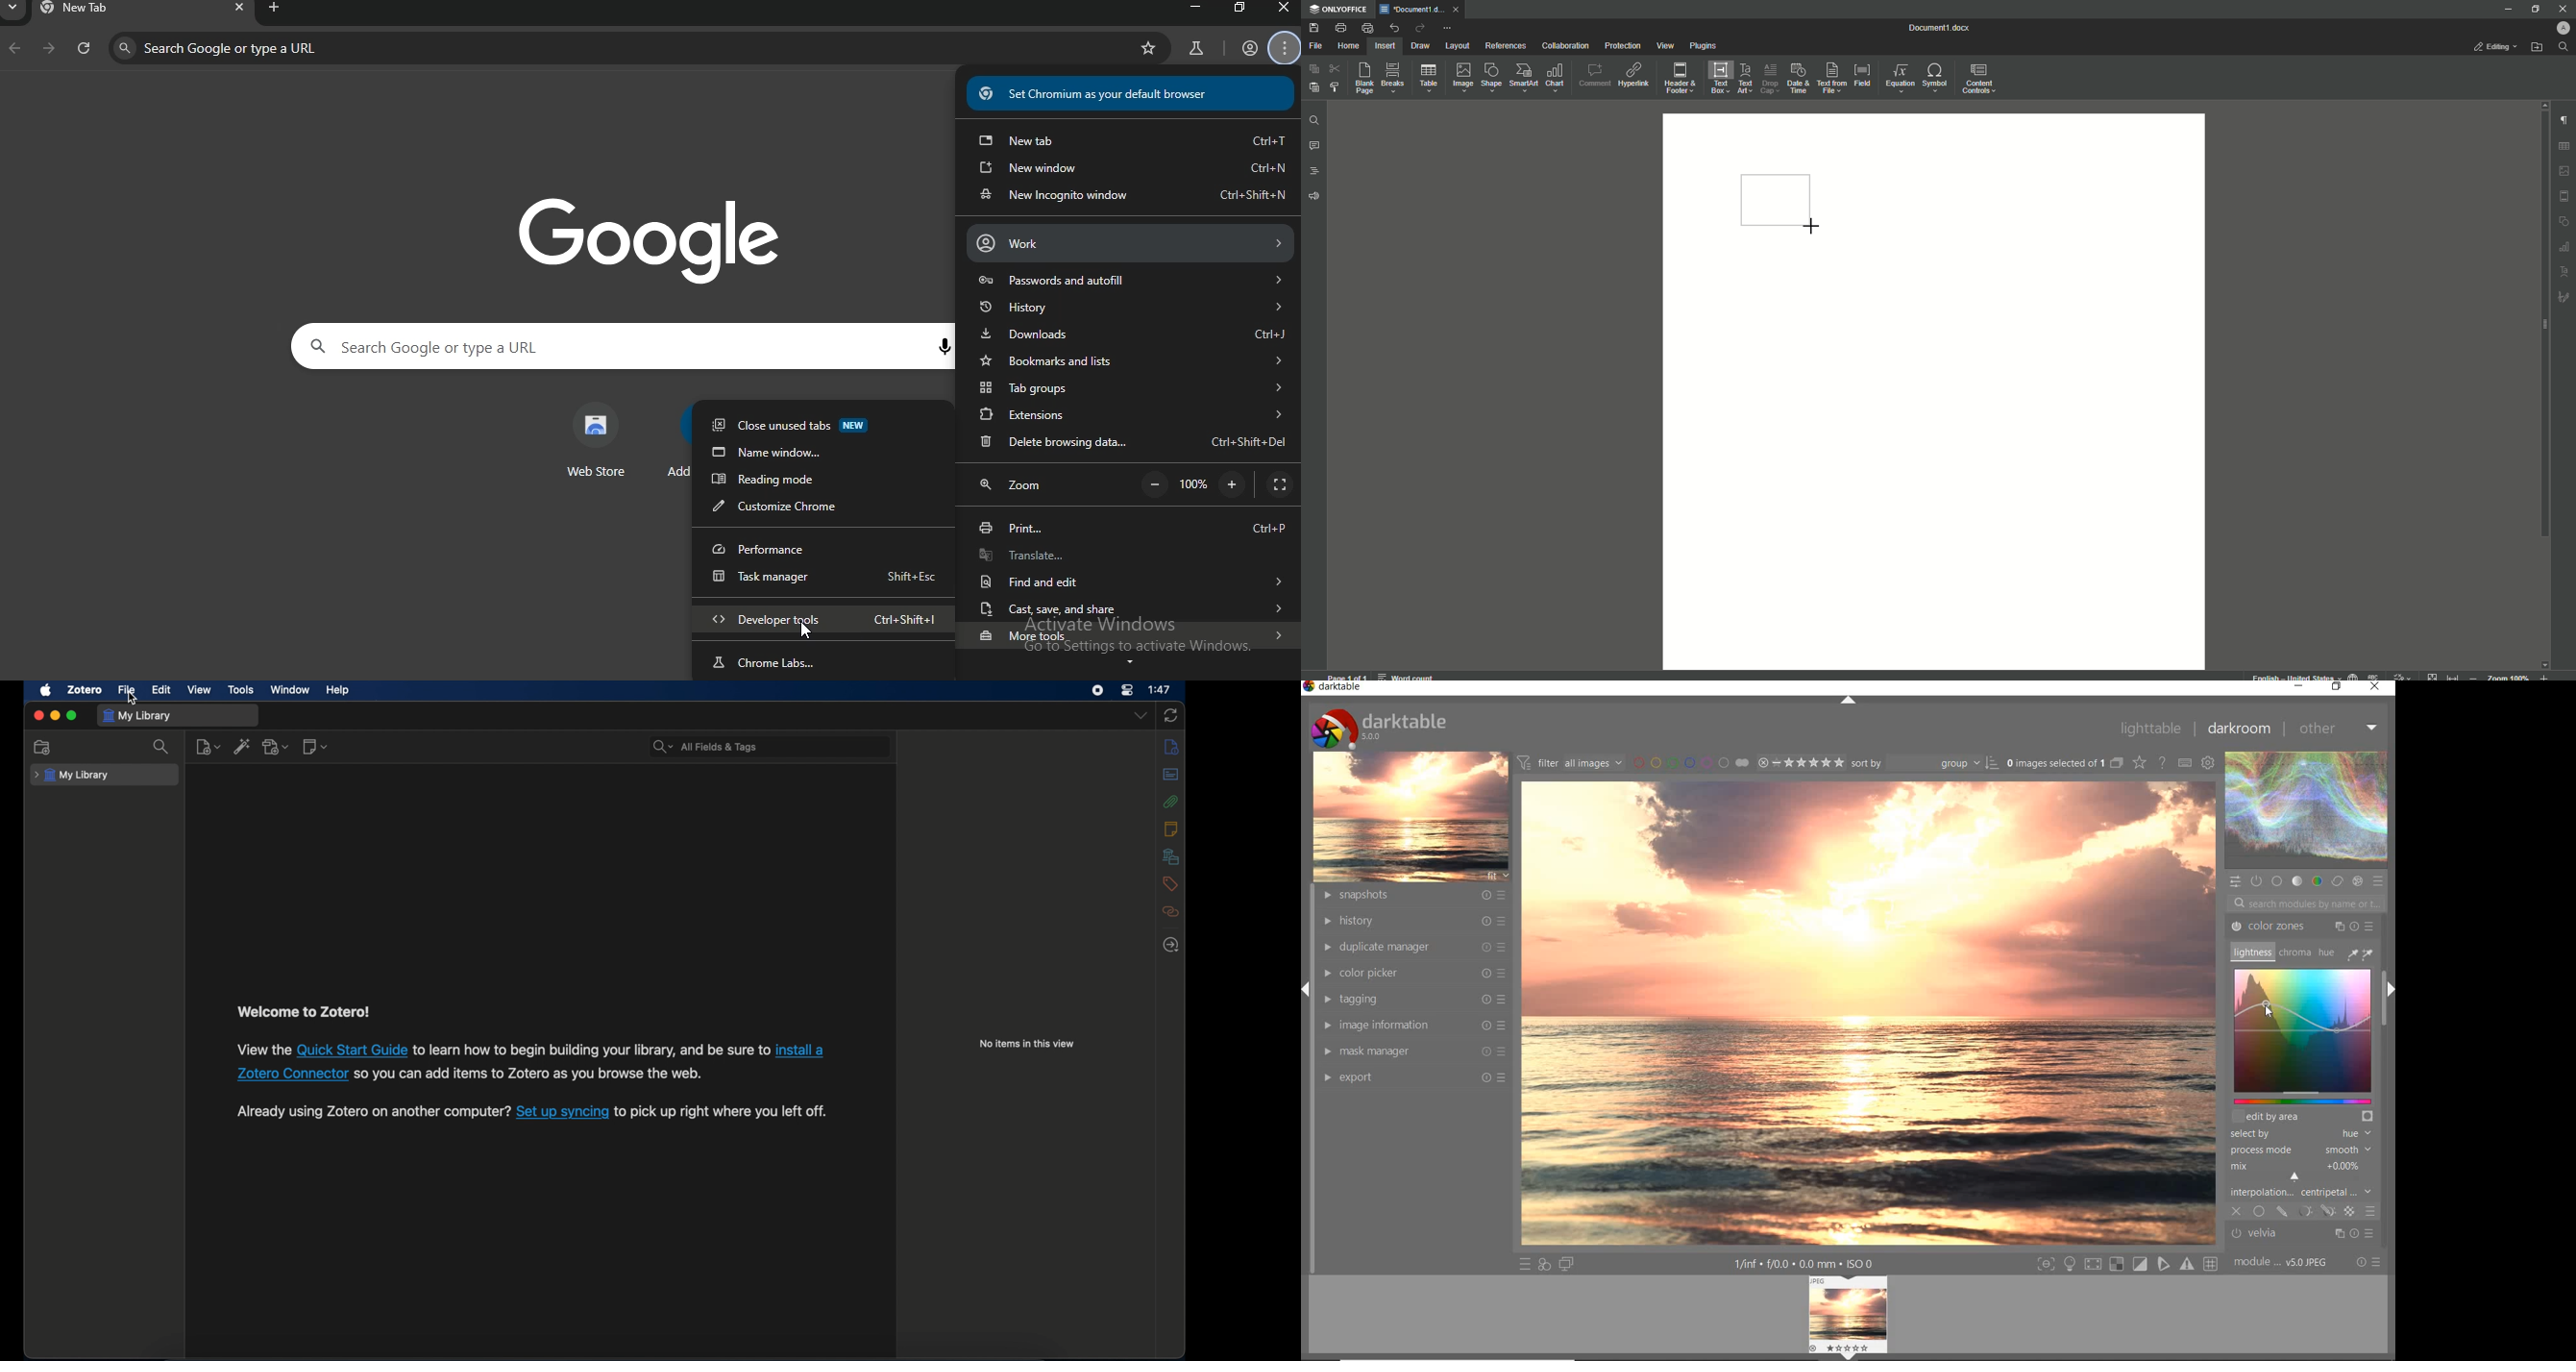 Image resolution: width=2576 pixels, height=1372 pixels. What do you see at coordinates (2567, 144) in the screenshot?
I see `table` at bounding box center [2567, 144].